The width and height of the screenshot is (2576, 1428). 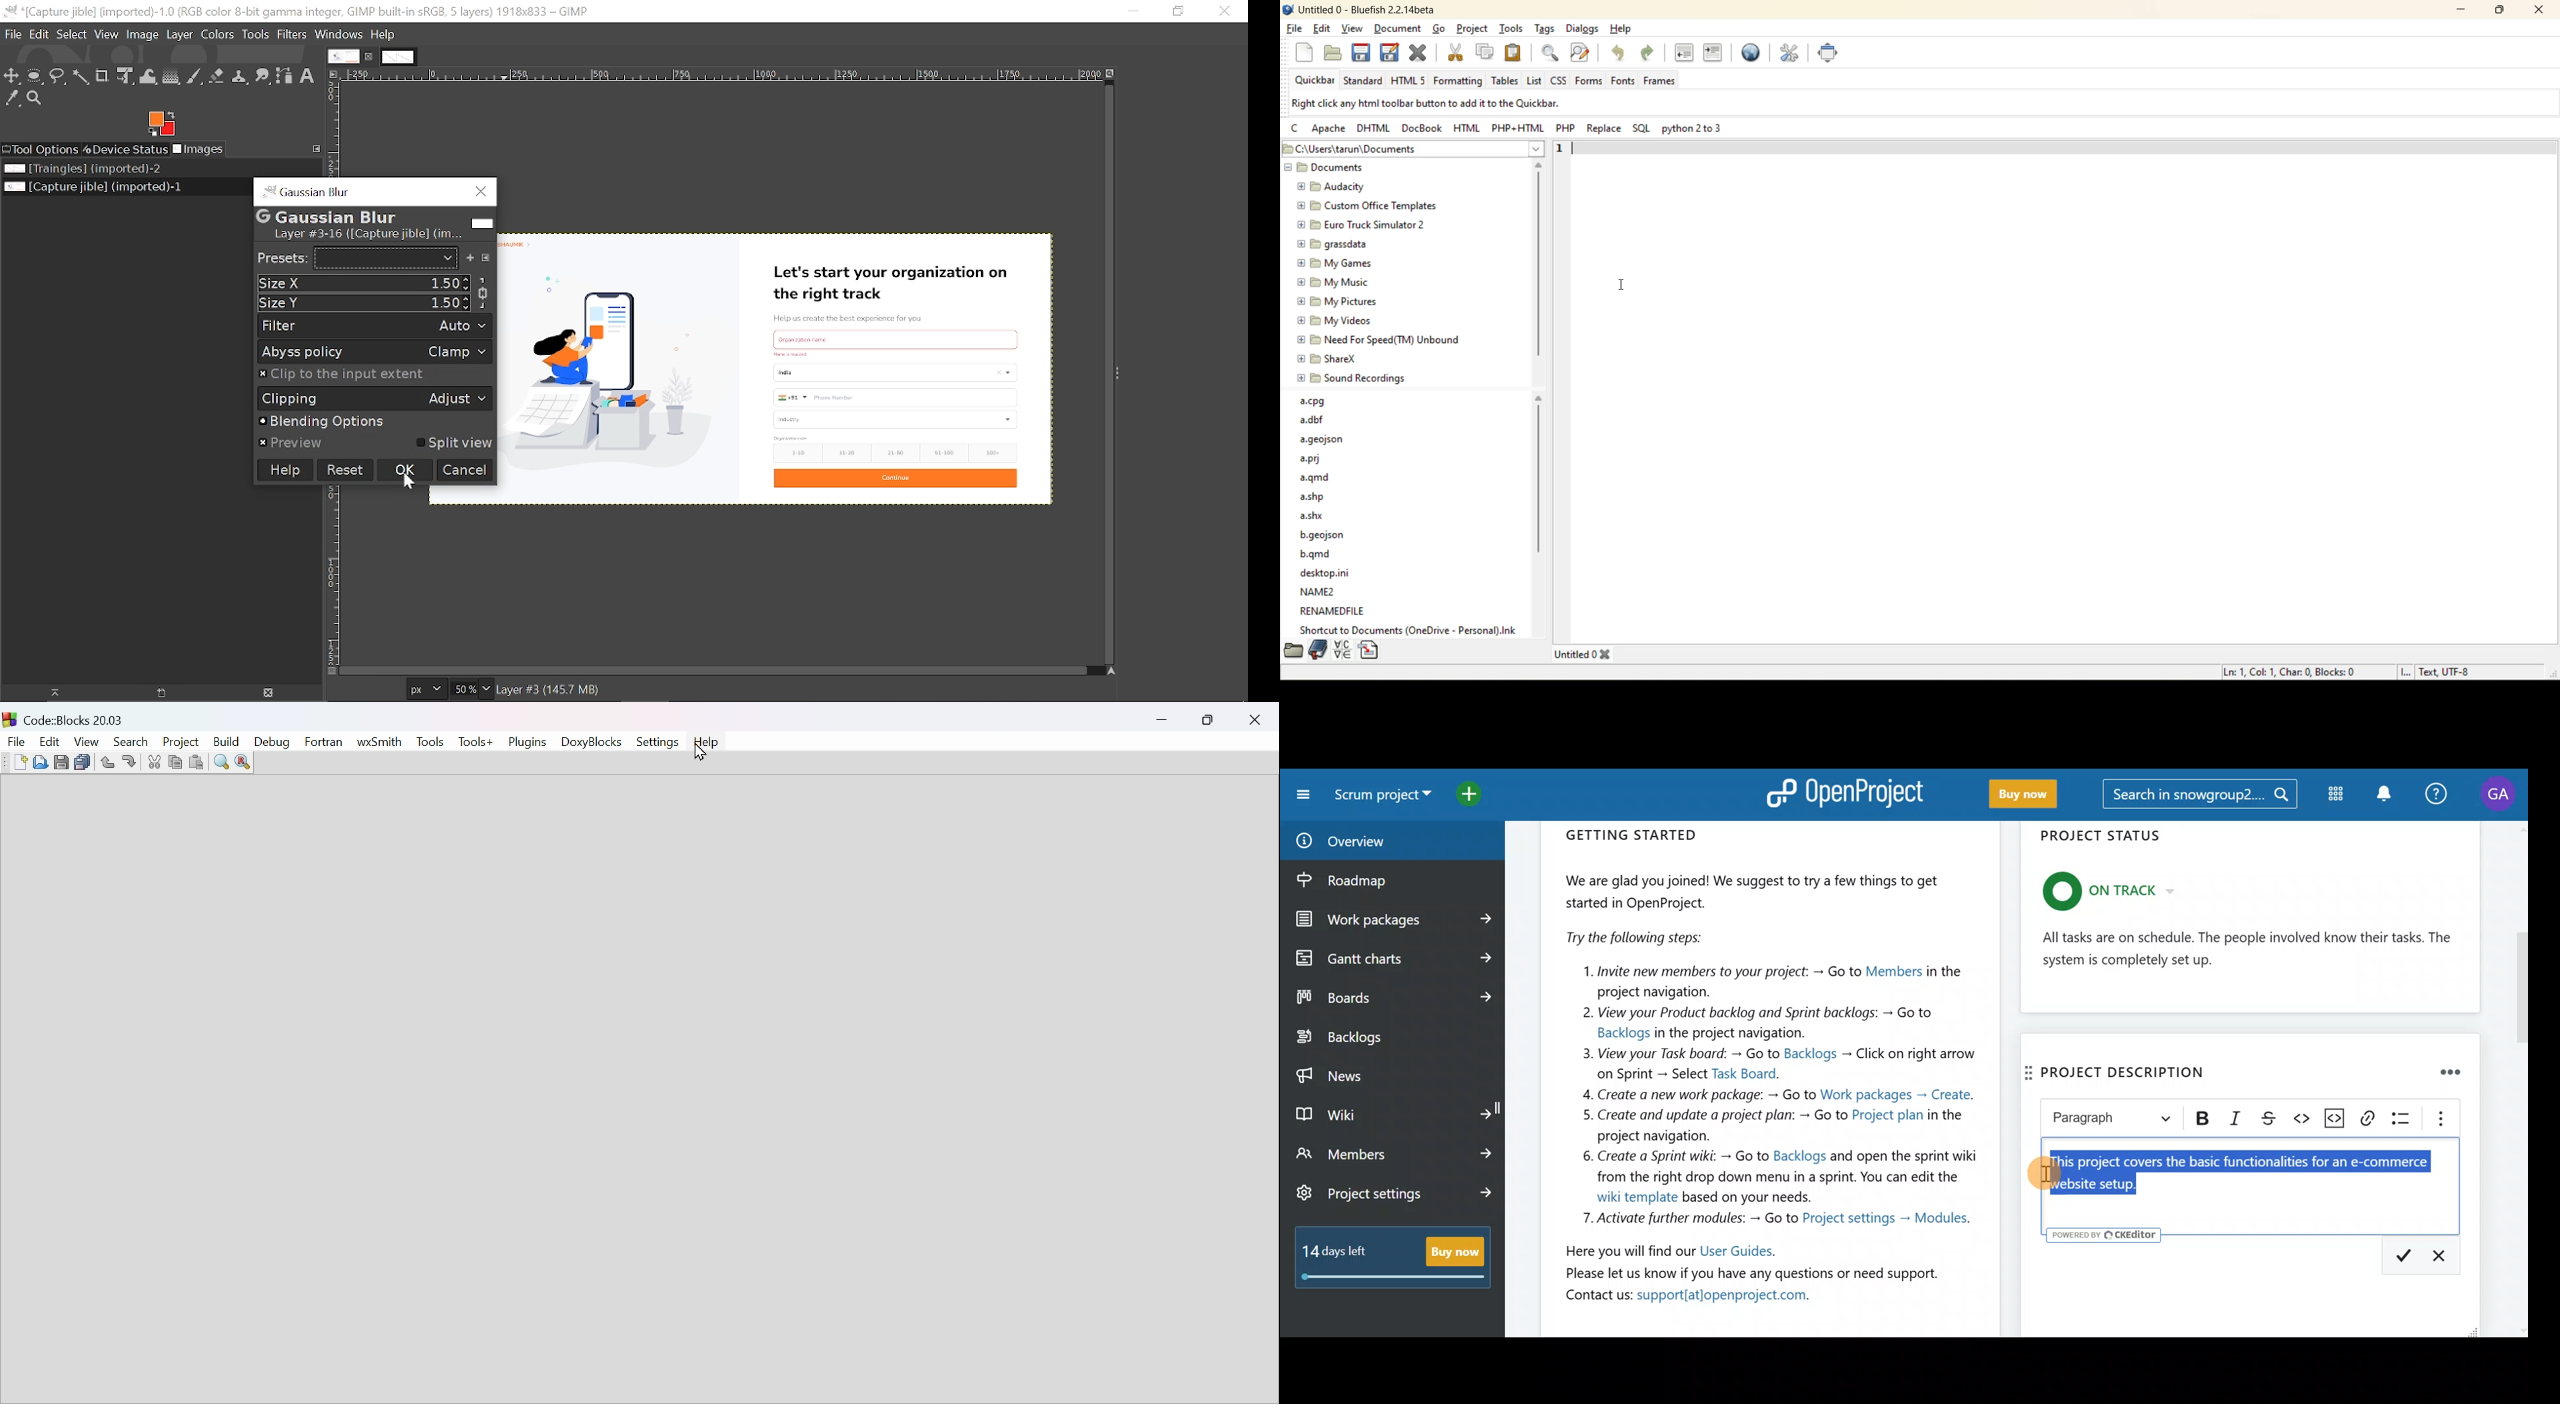 What do you see at coordinates (2380, 793) in the screenshot?
I see `Notification centre` at bounding box center [2380, 793].